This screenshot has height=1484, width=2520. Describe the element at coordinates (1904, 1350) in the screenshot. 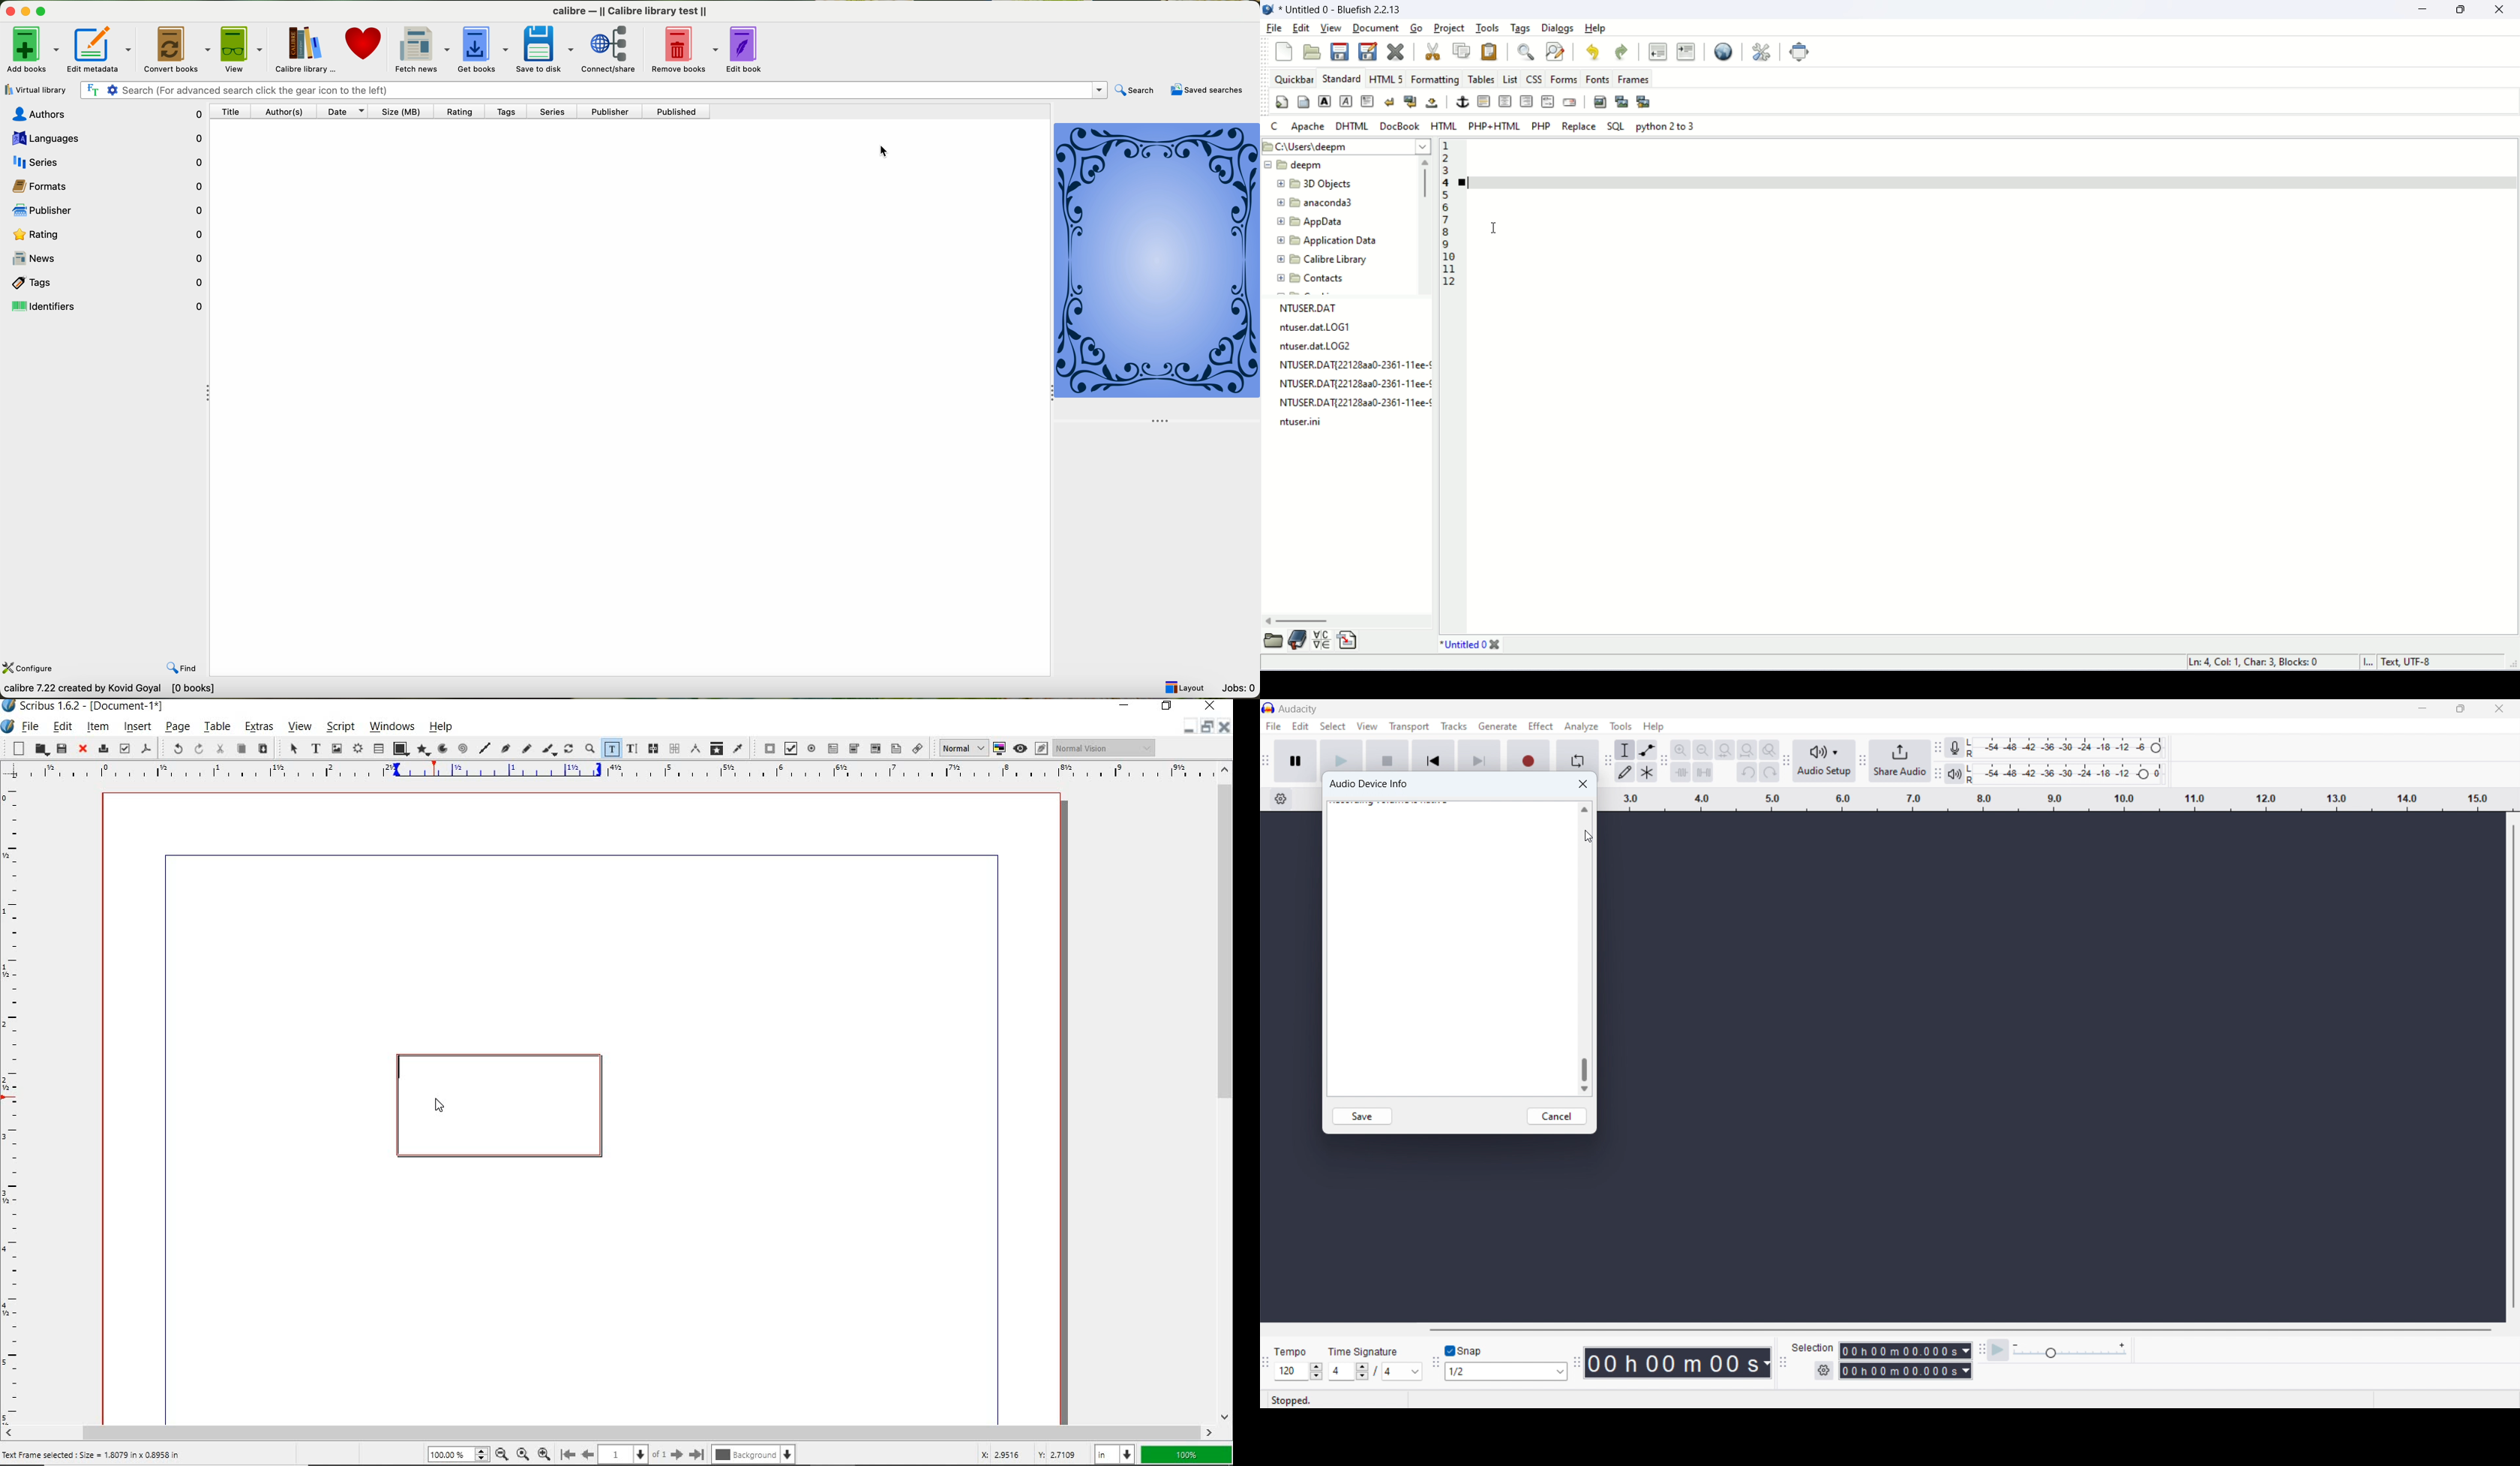

I see `selection start` at that location.